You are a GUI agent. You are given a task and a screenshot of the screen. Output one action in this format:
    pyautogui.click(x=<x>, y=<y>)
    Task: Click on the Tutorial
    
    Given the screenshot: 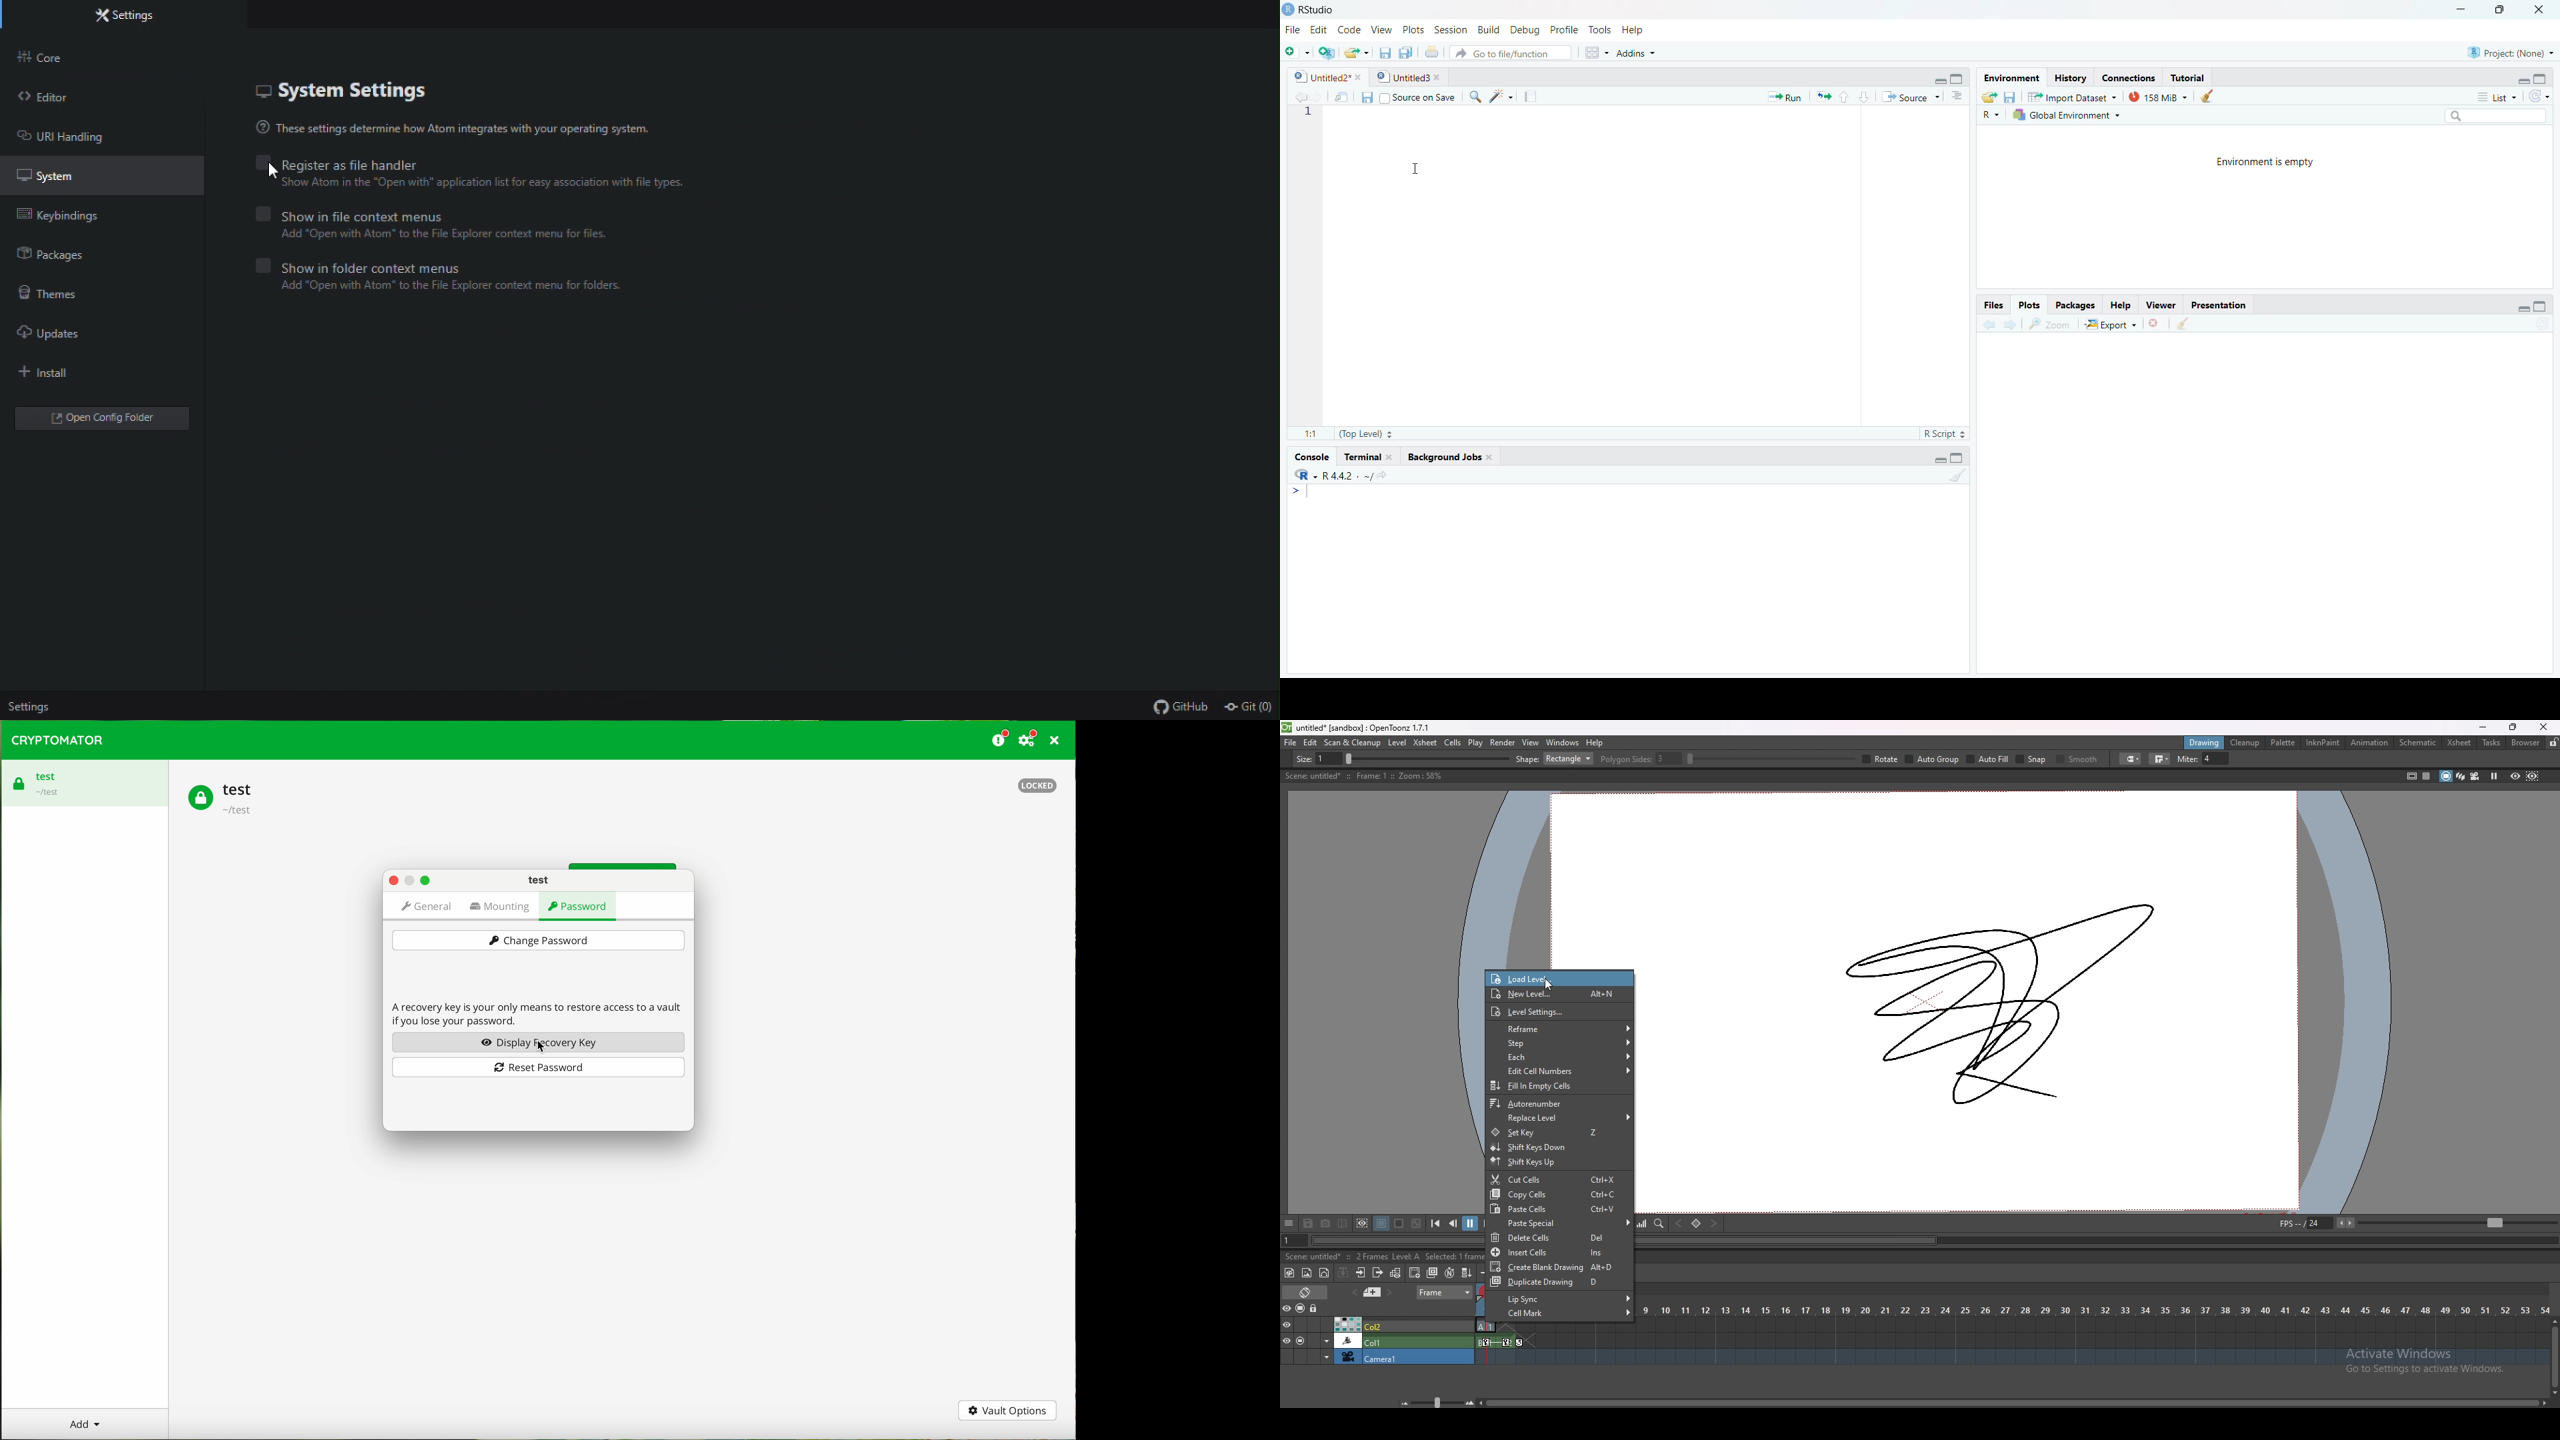 What is the action you would take?
    pyautogui.click(x=2191, y=76)
    